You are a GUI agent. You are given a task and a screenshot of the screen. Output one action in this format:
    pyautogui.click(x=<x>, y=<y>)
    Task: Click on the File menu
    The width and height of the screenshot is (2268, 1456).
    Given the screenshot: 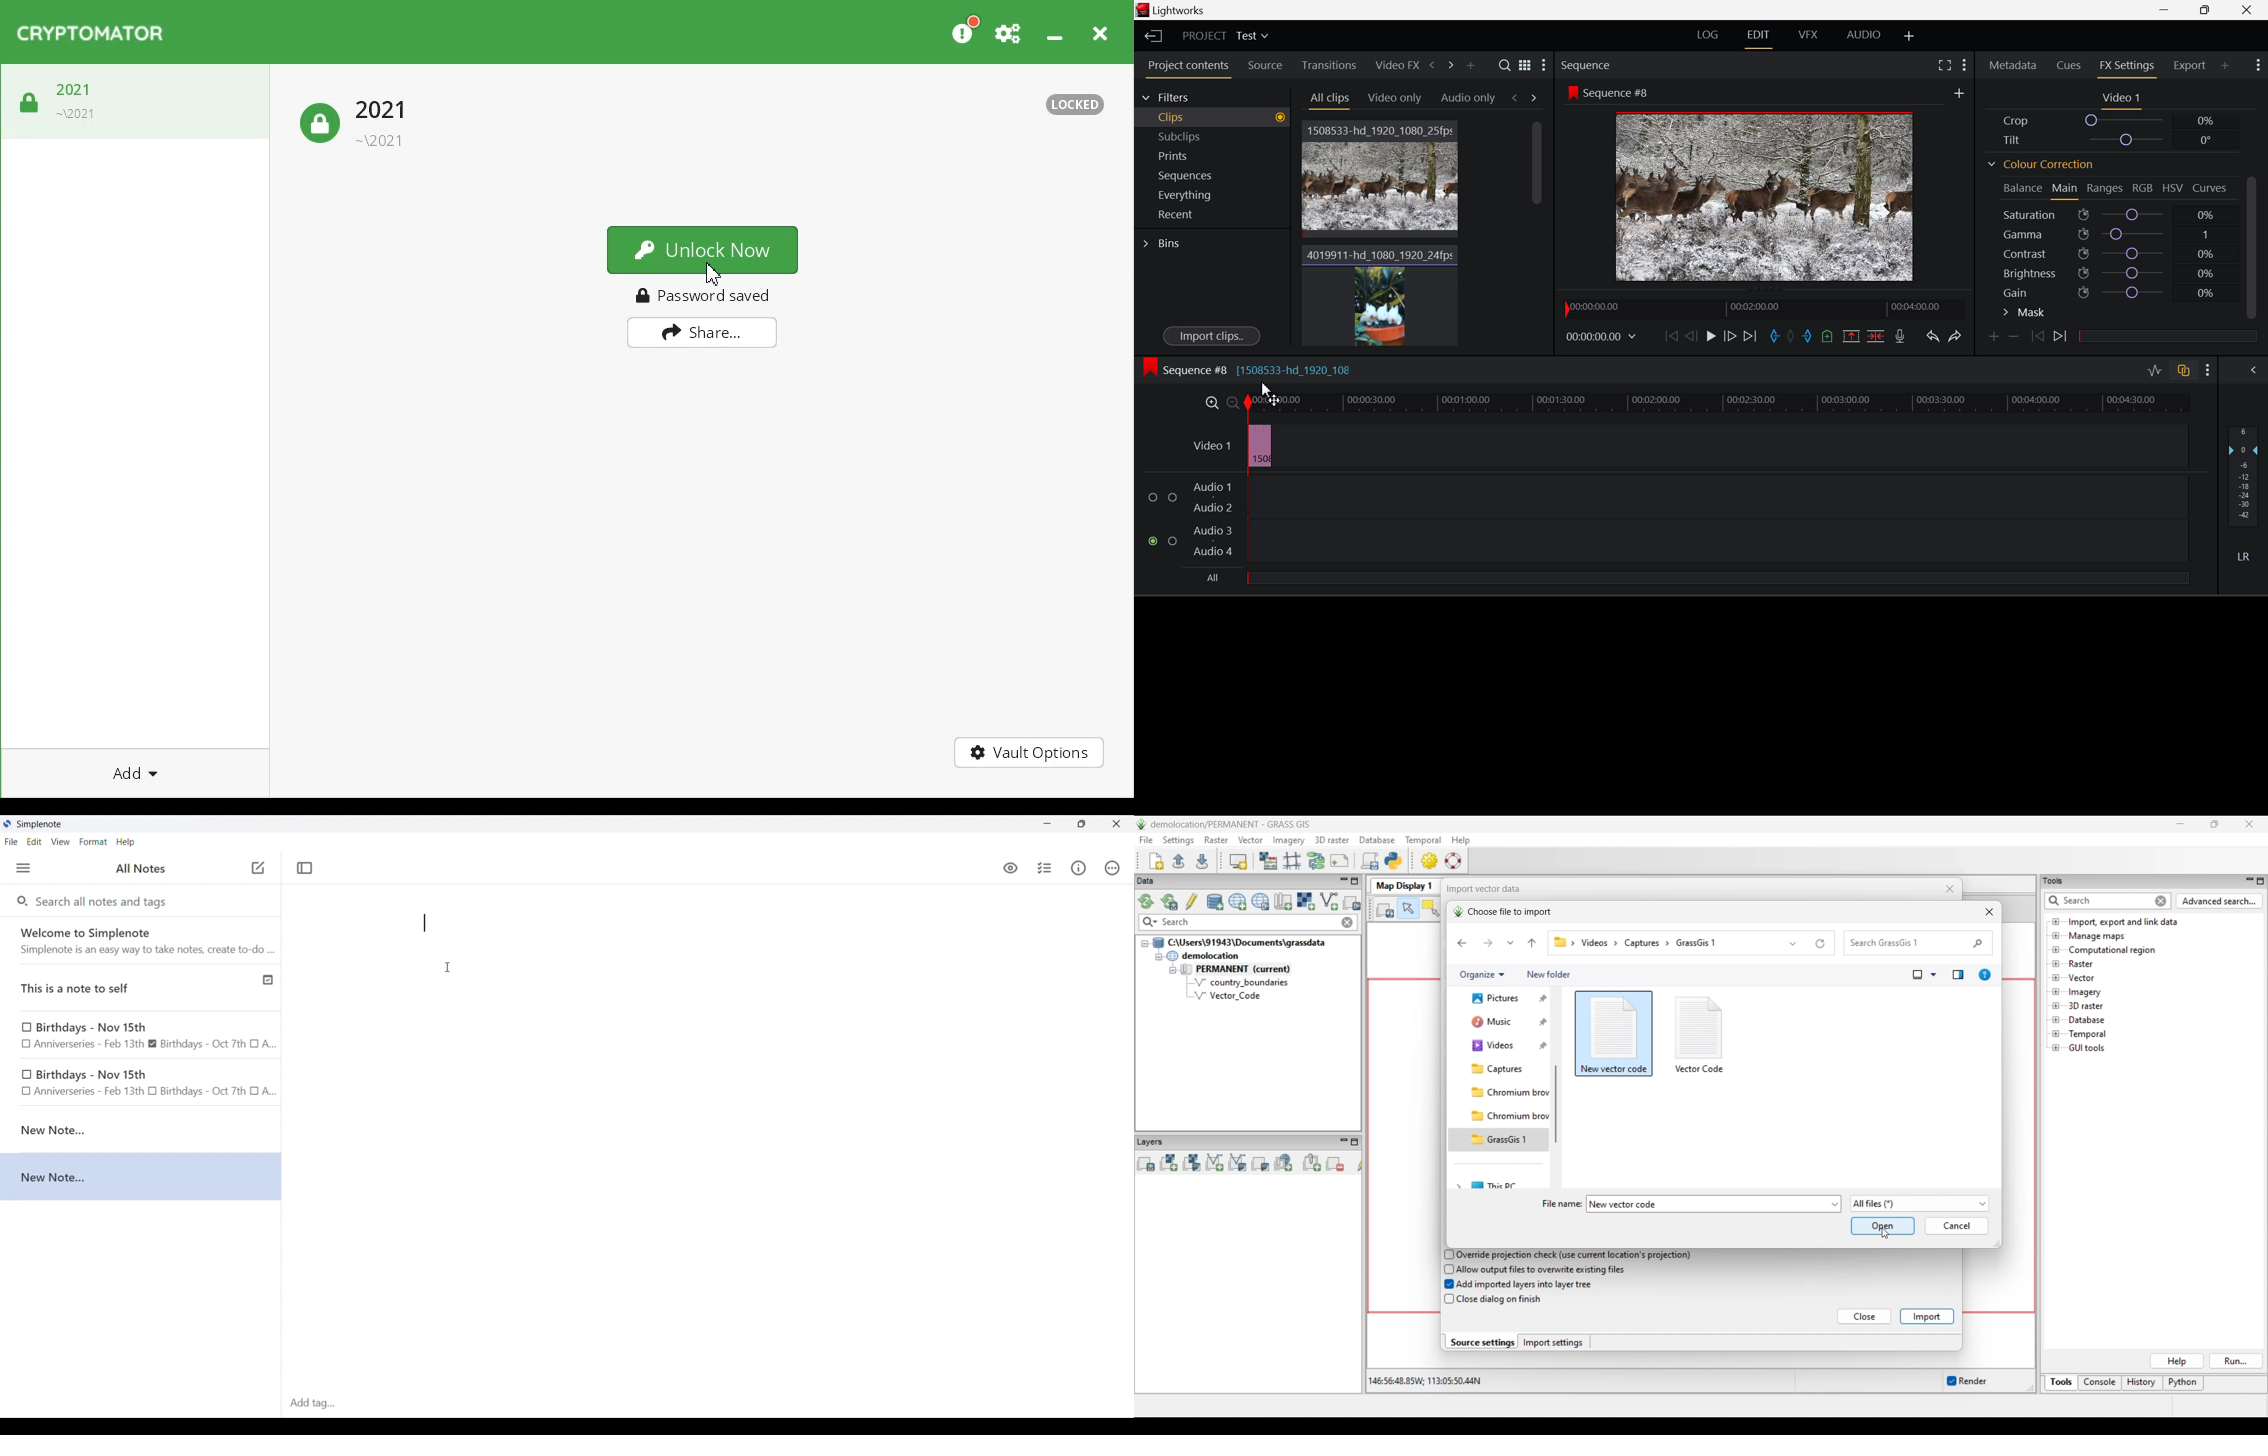 What is the action you would take?
    pyautogui.click(x=11, y=841)
    